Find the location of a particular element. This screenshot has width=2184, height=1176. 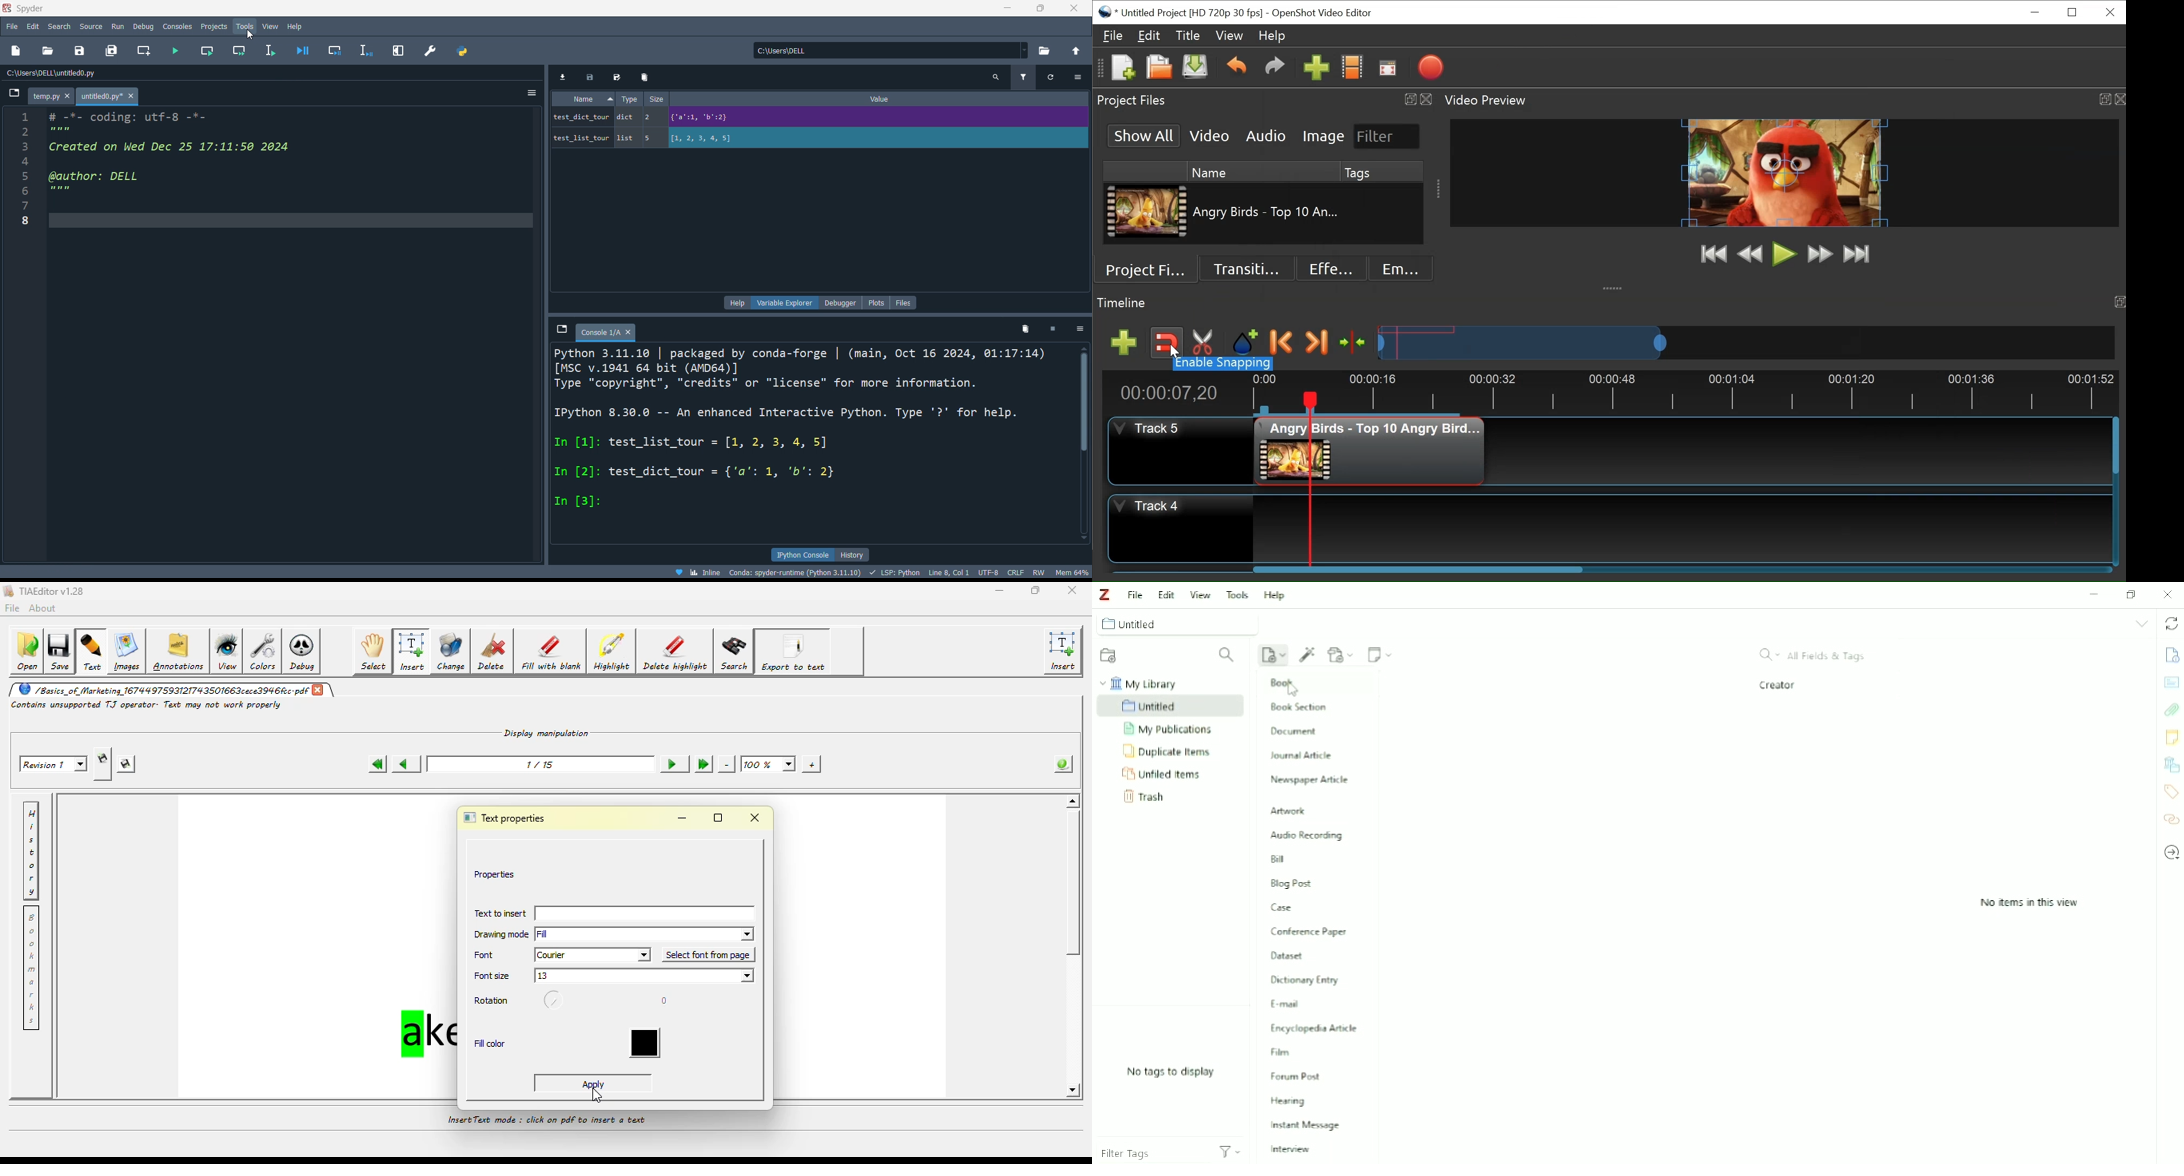

debug is located at coordinates (144, 26).